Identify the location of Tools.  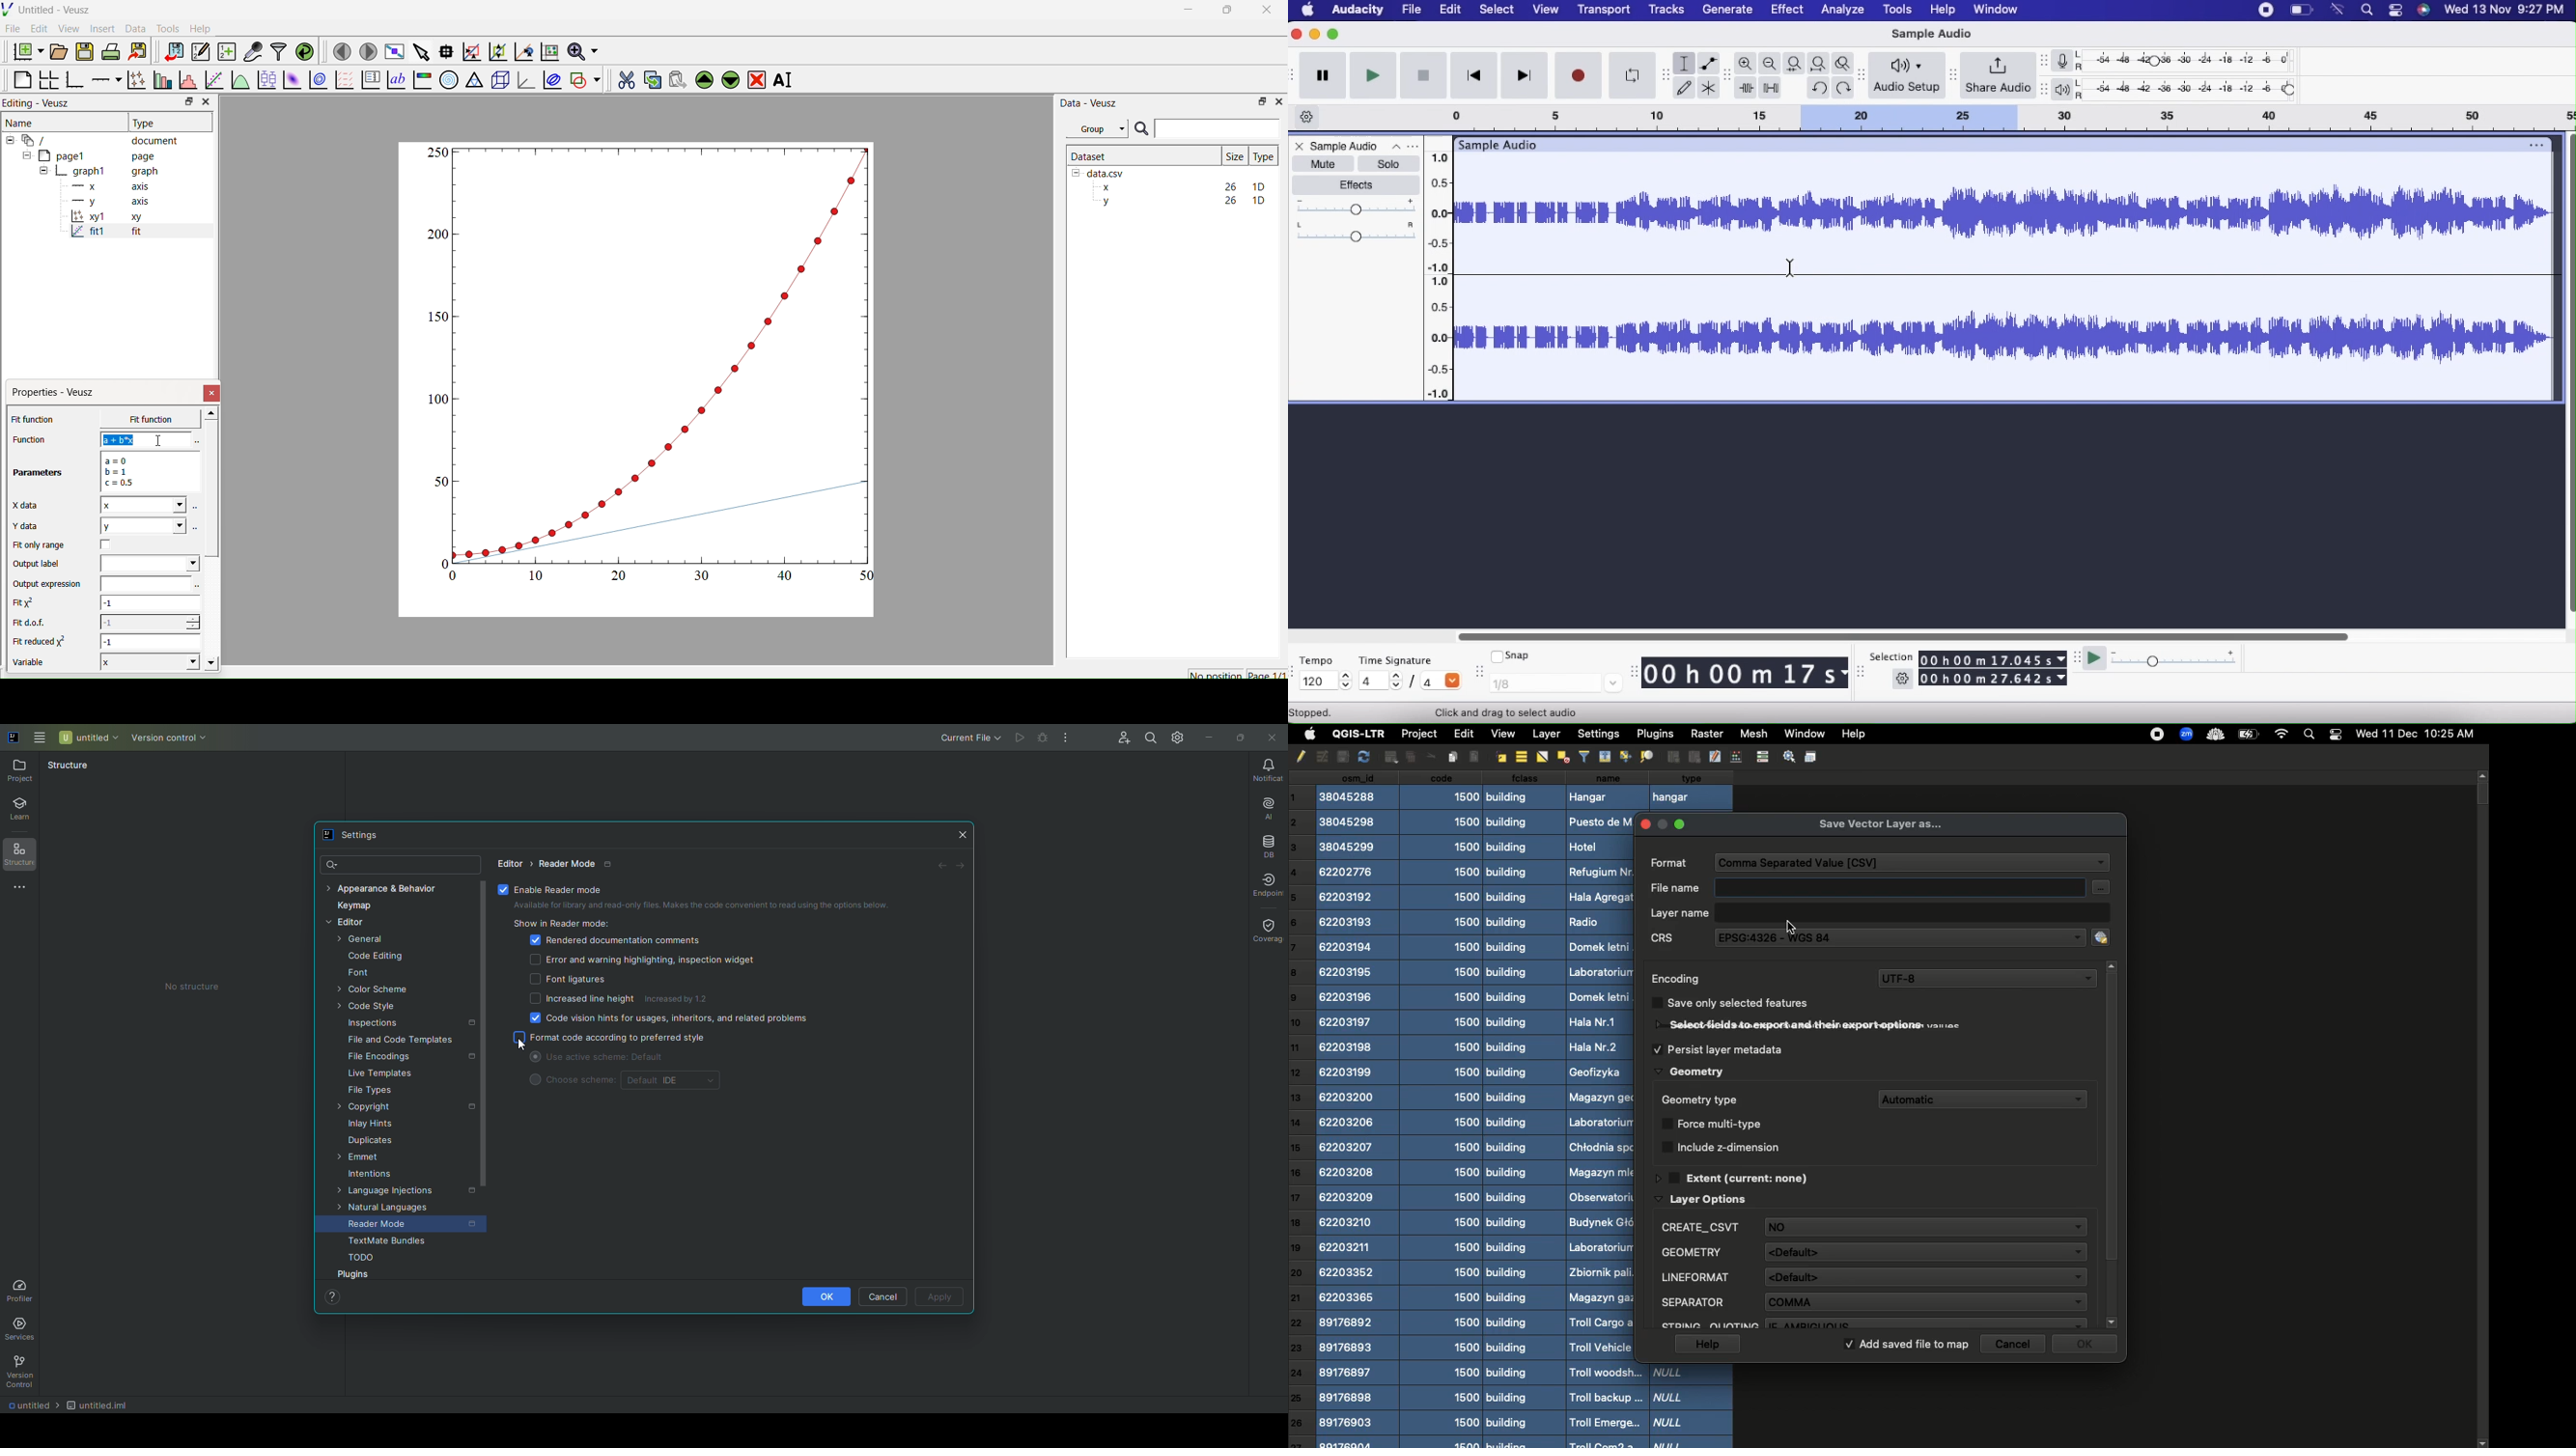
(1897, 11).